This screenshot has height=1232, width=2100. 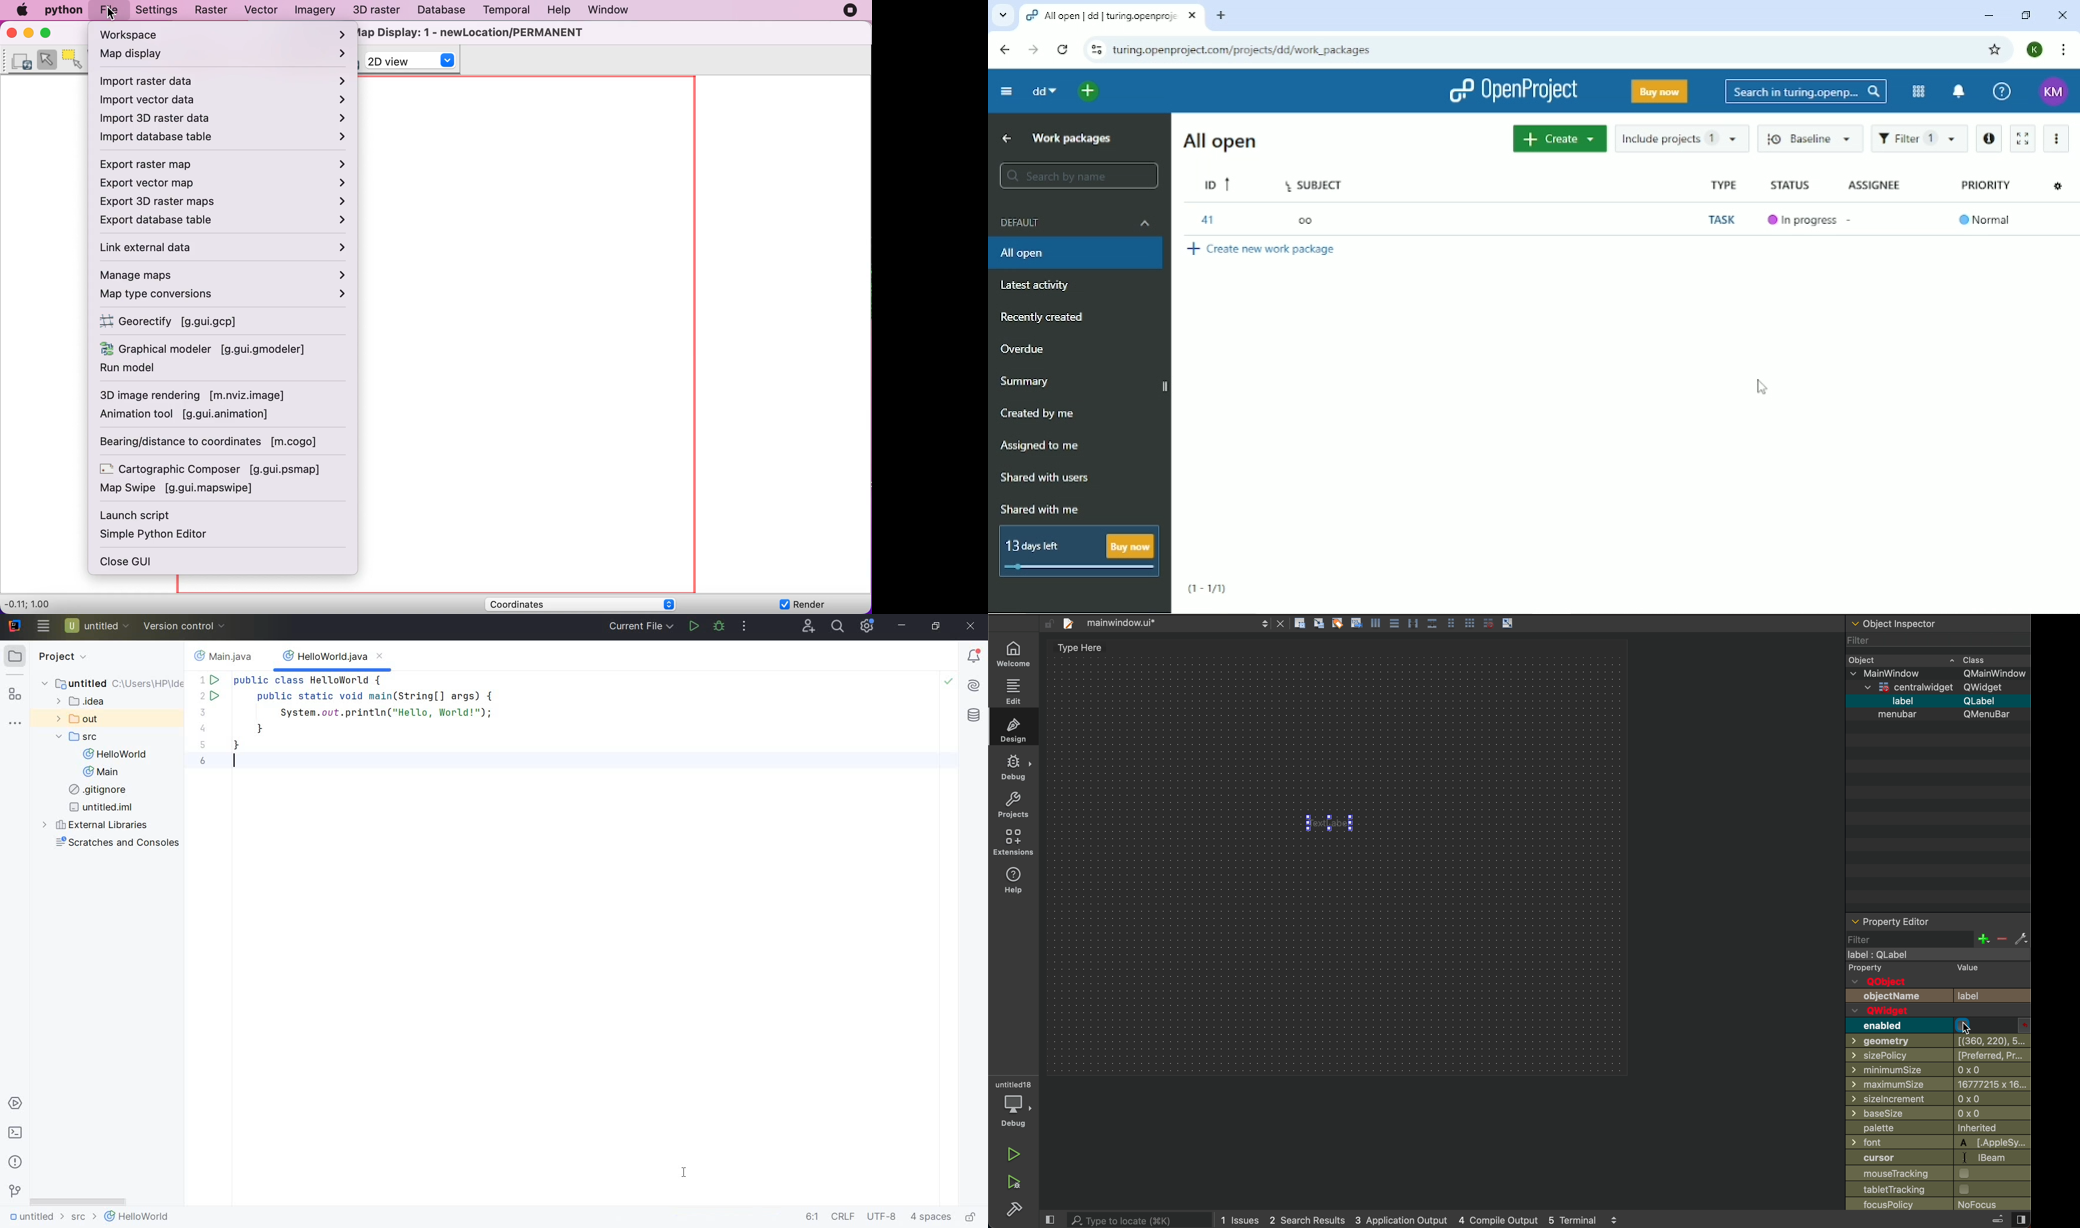 I want to click on font, so click(x=1873, y=1142).